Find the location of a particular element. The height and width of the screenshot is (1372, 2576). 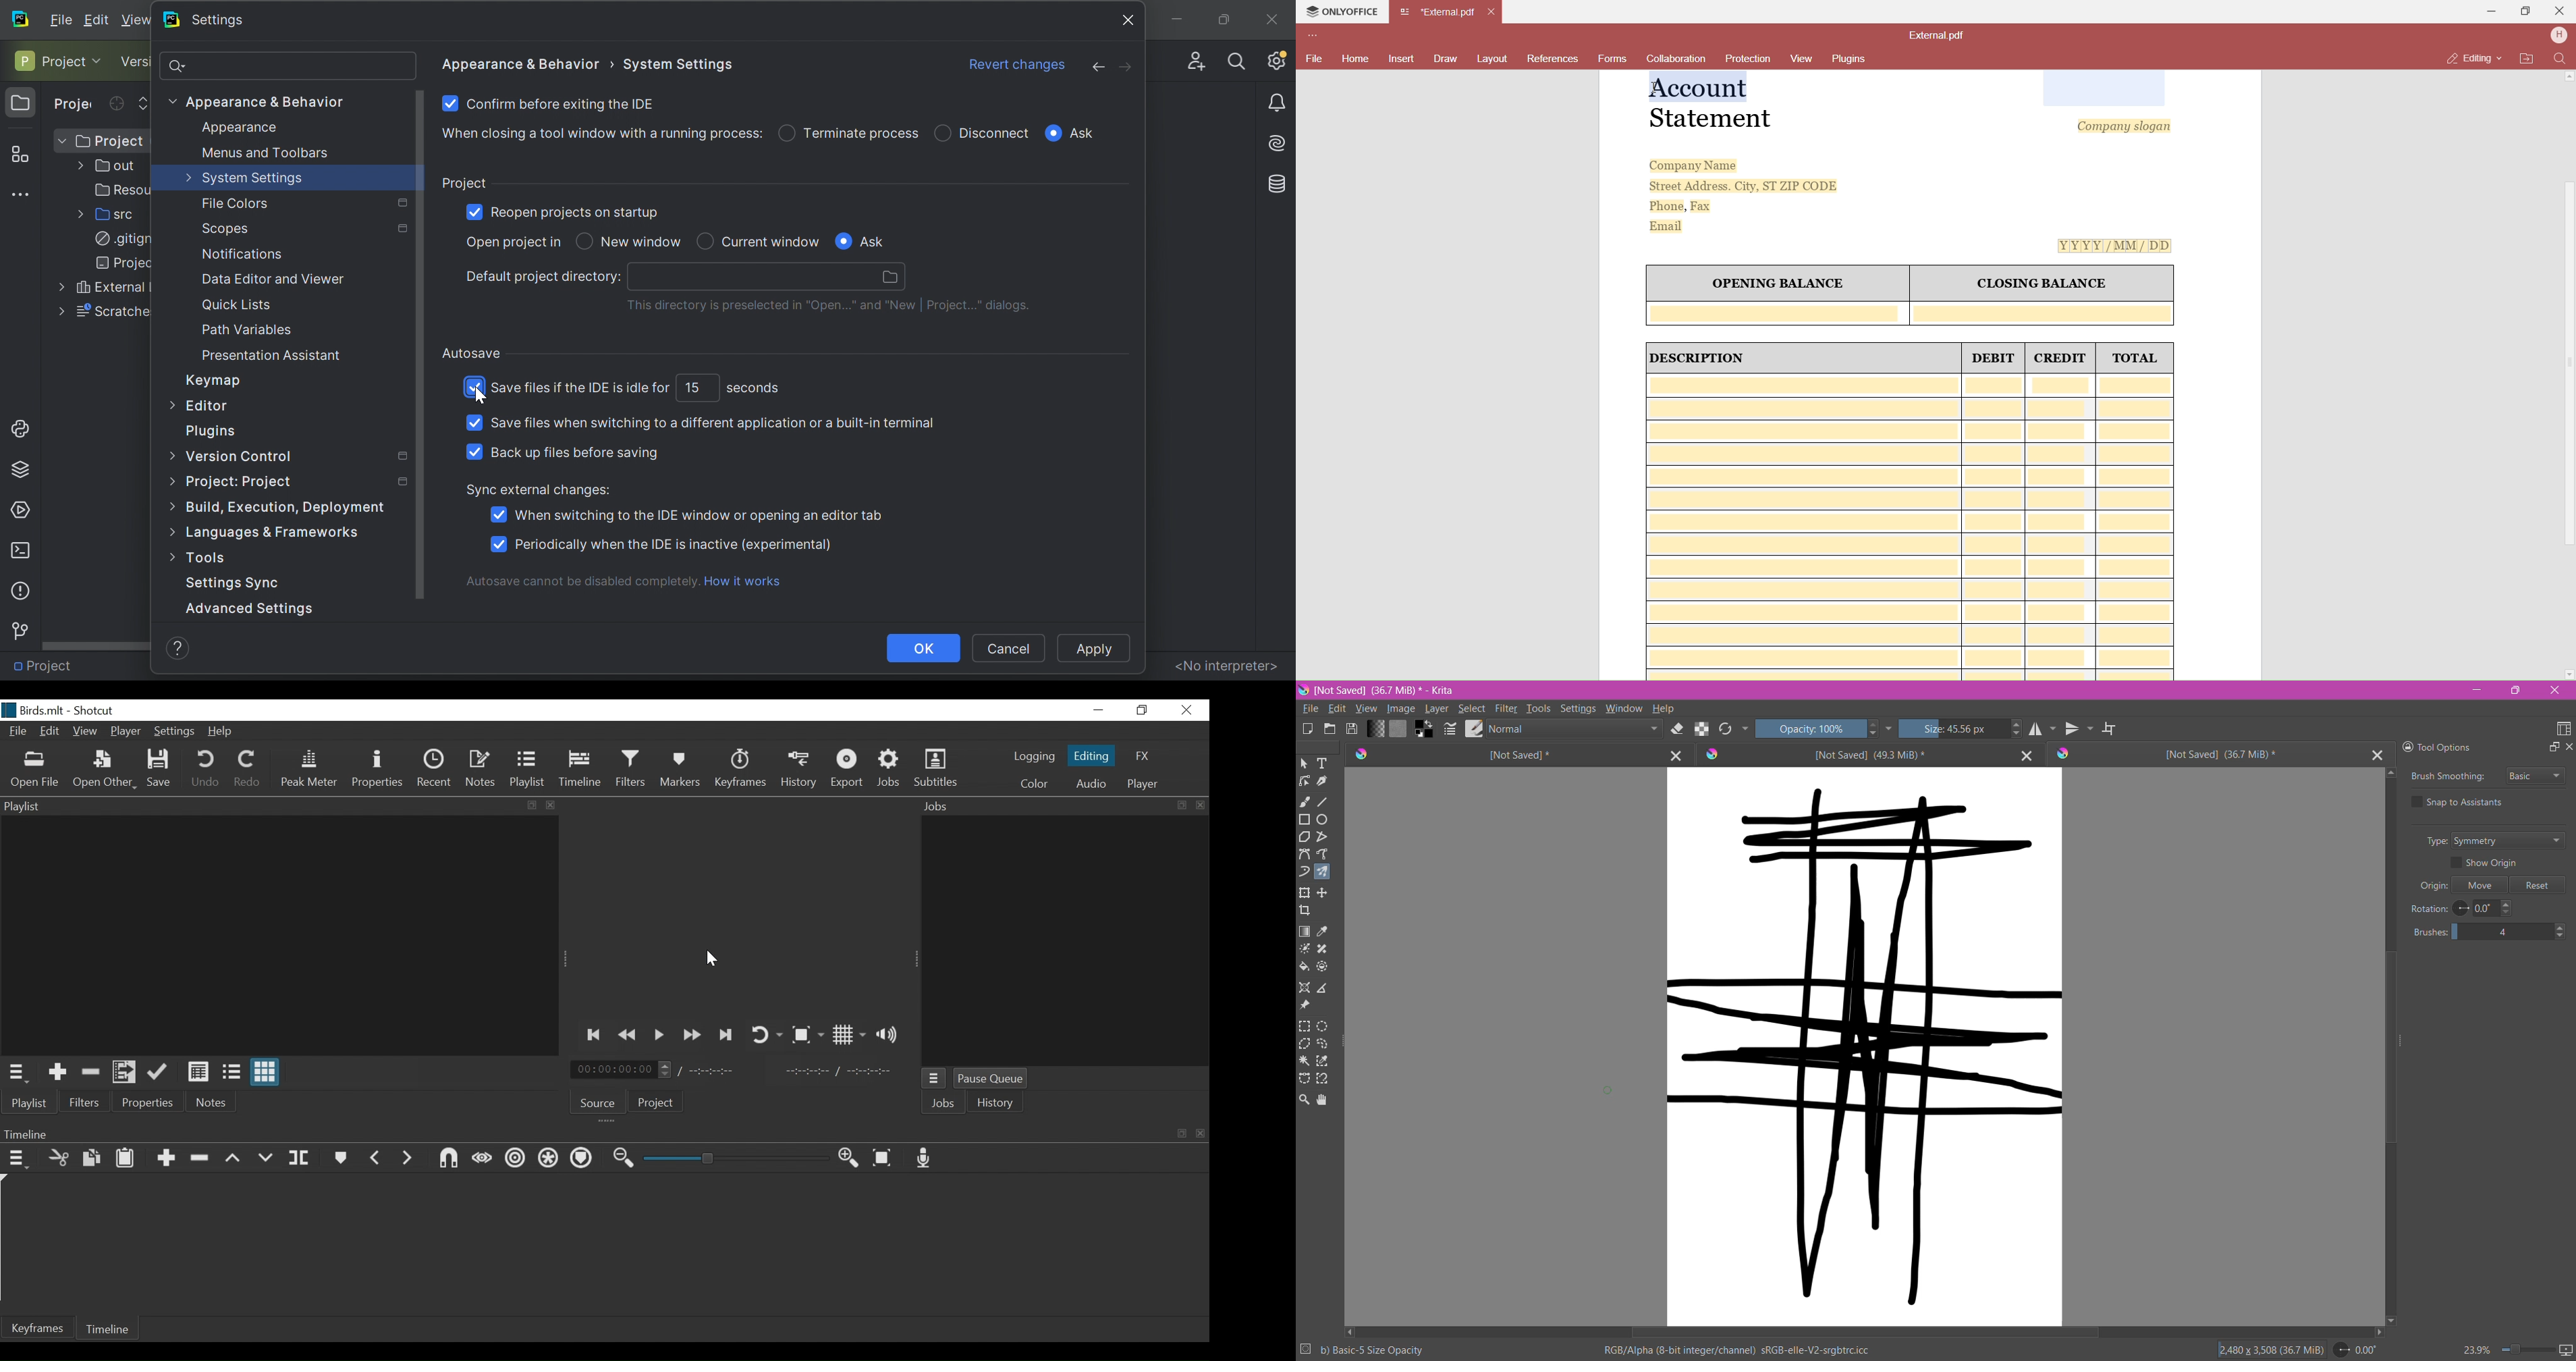

Jobs Panel is located at coordinates (1063, 806).